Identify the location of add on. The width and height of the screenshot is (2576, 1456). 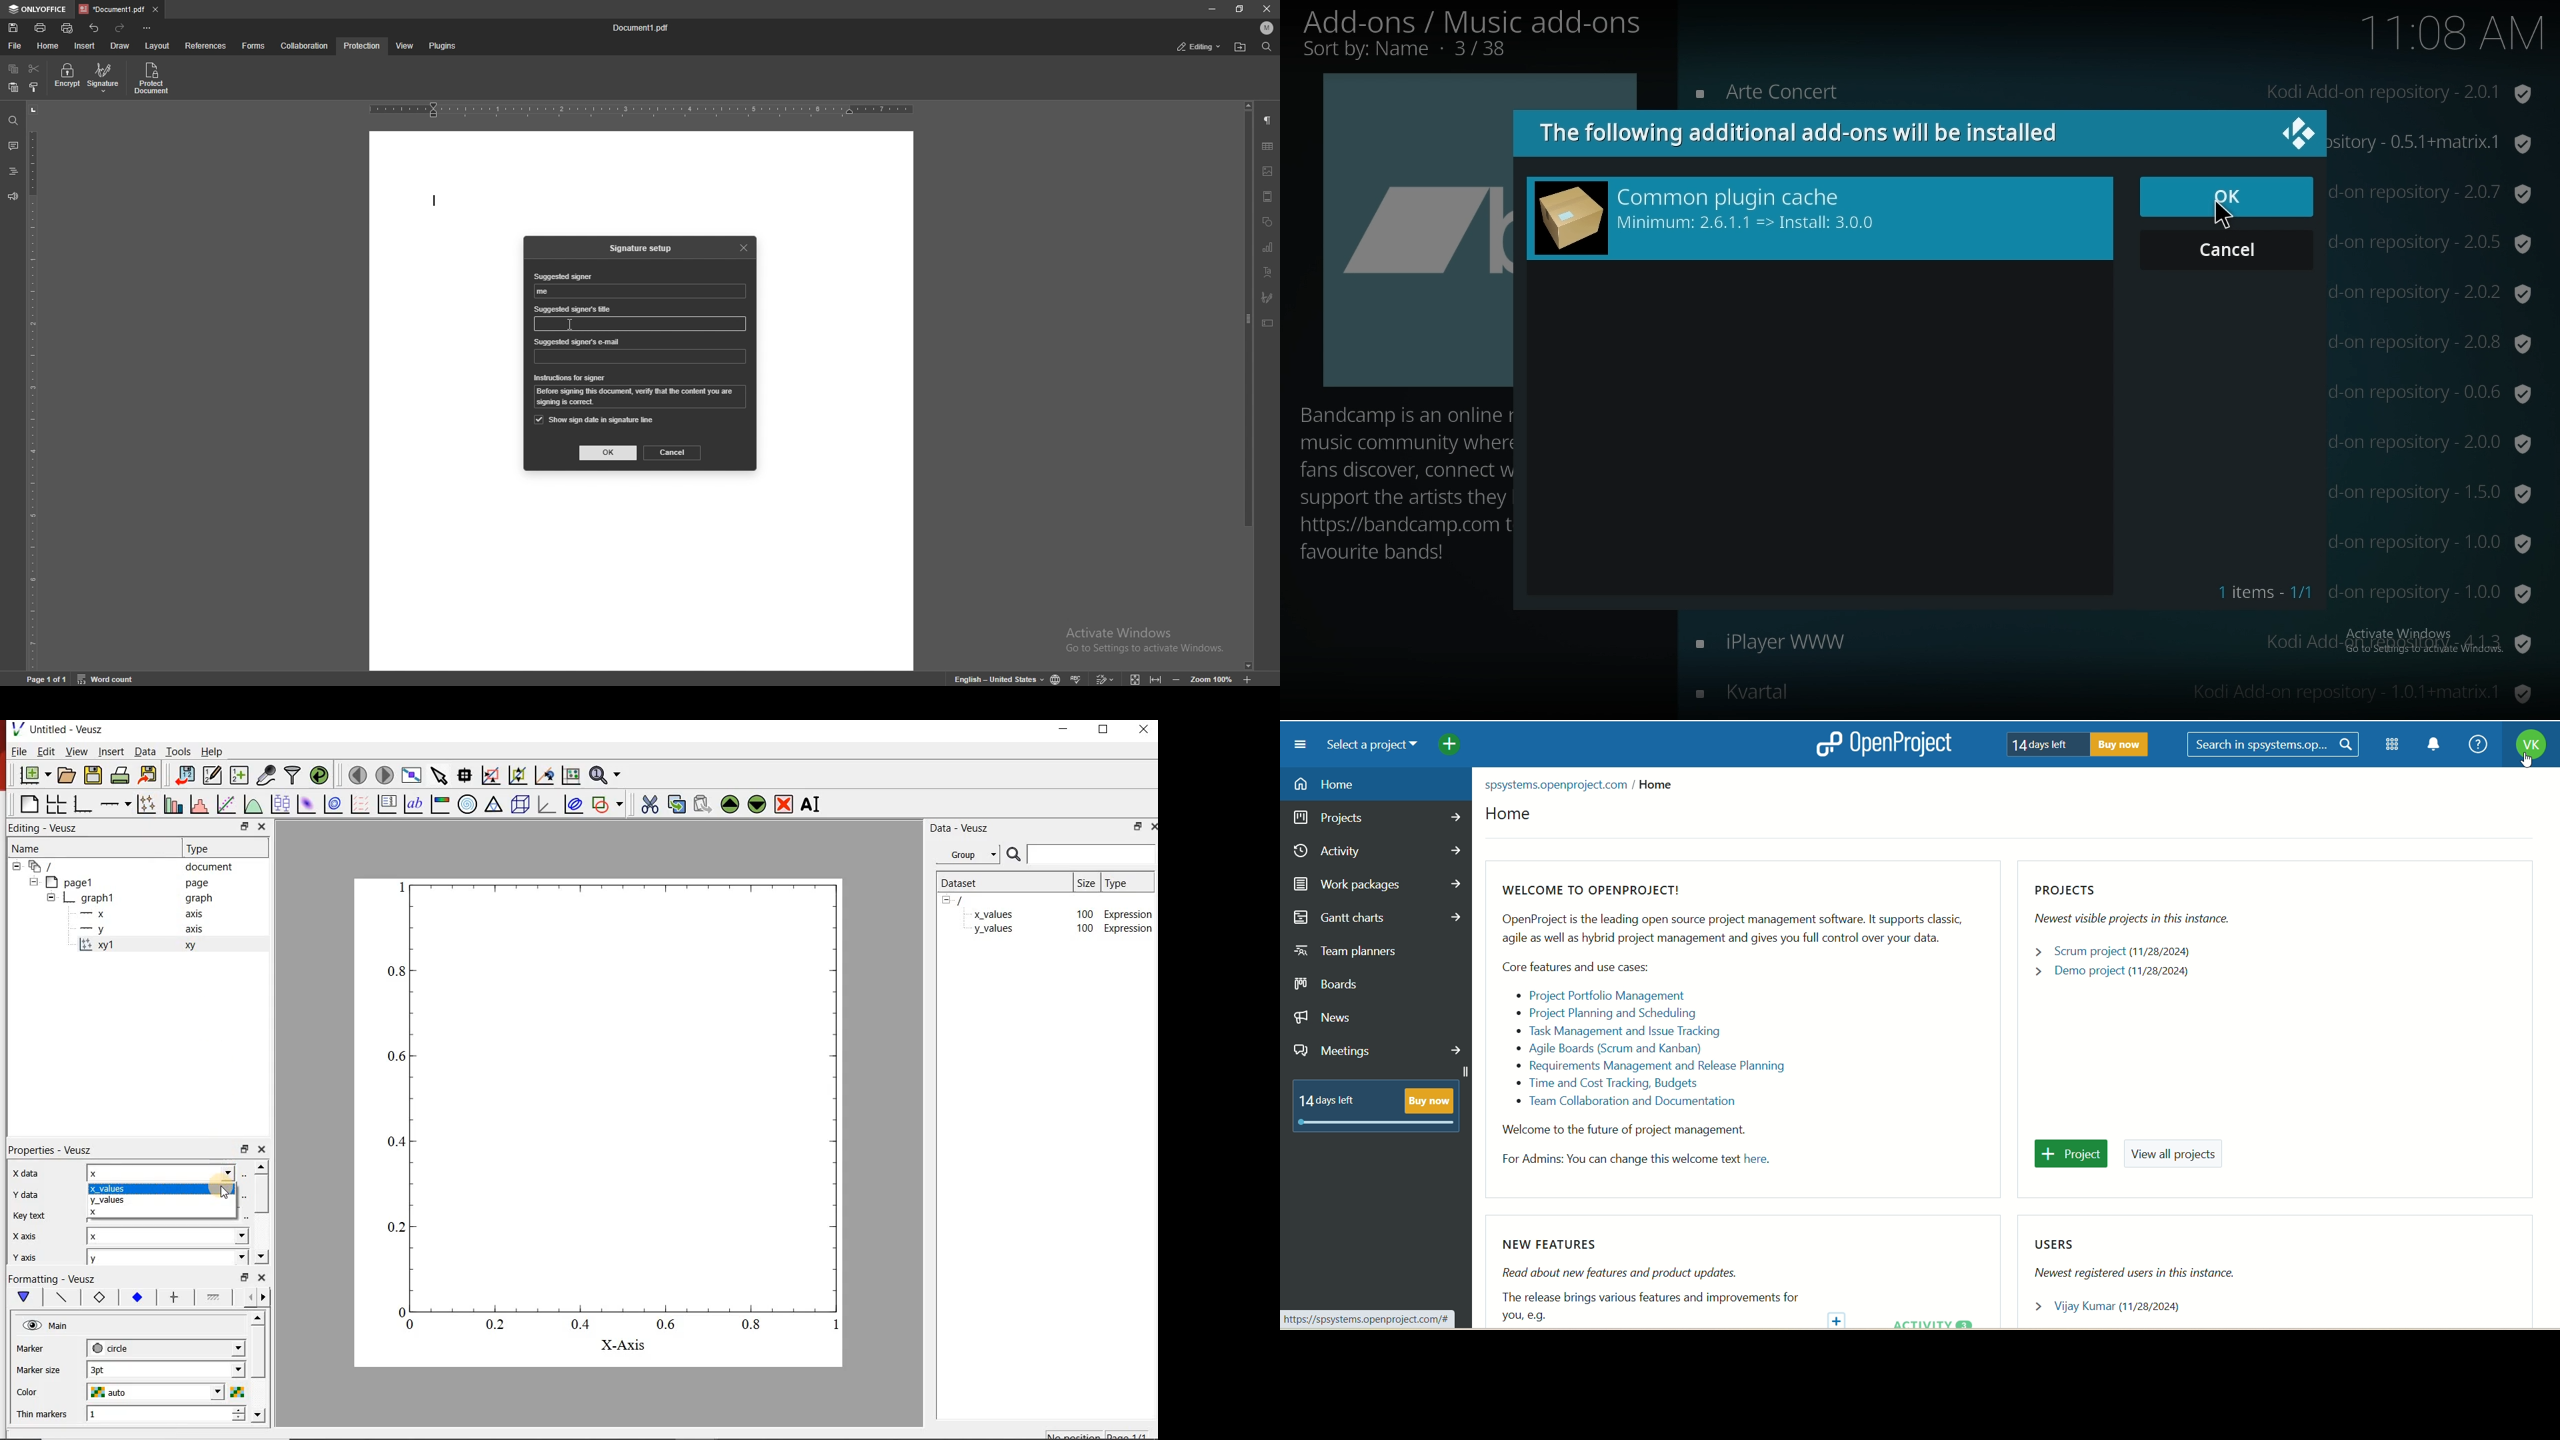
(2112, 643).